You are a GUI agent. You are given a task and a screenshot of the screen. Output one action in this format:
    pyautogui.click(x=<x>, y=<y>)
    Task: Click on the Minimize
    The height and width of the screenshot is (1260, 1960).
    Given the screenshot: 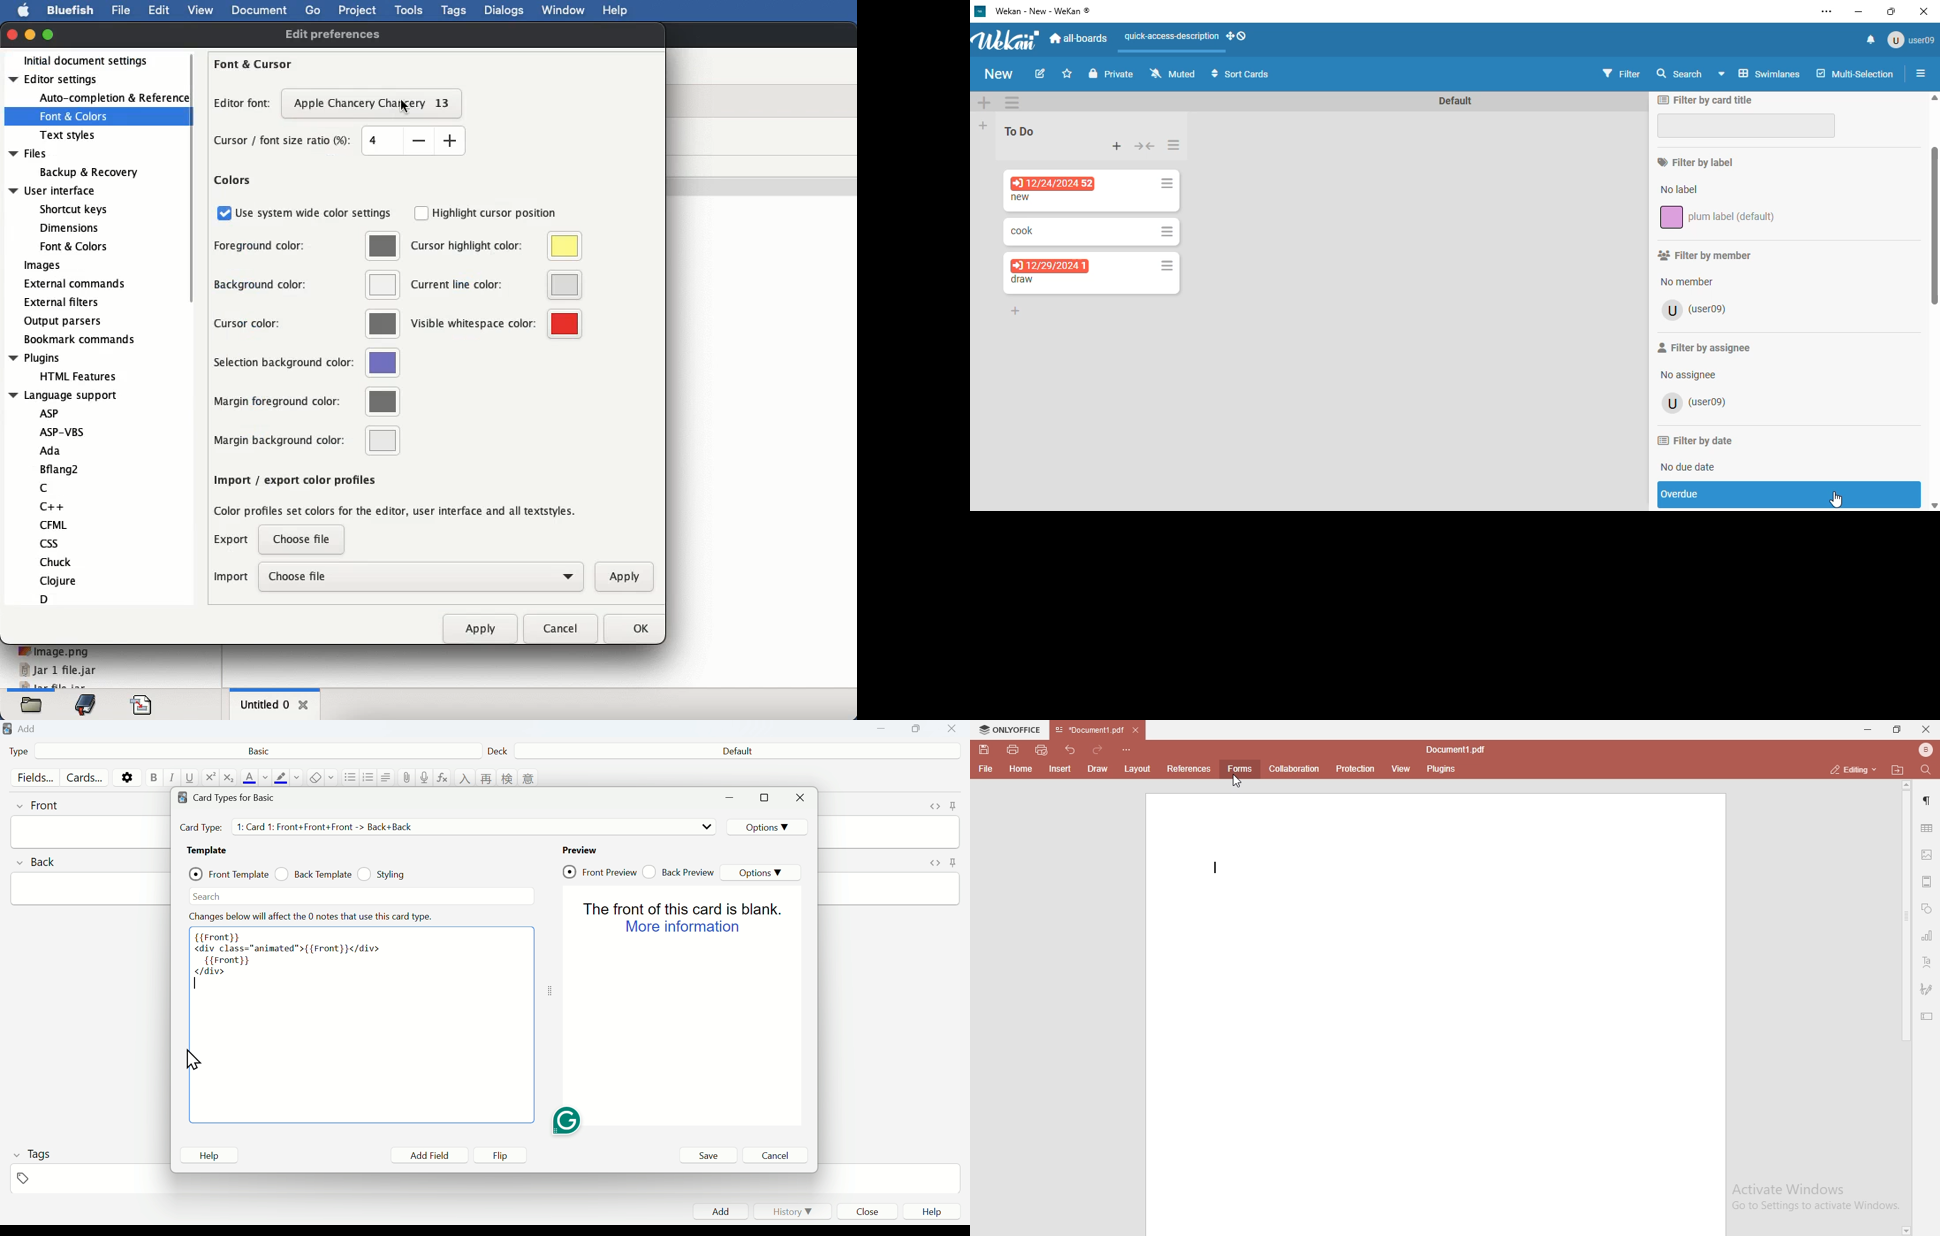 What is the action you would take?
    pyautogui.click(x=885, y=731)
    